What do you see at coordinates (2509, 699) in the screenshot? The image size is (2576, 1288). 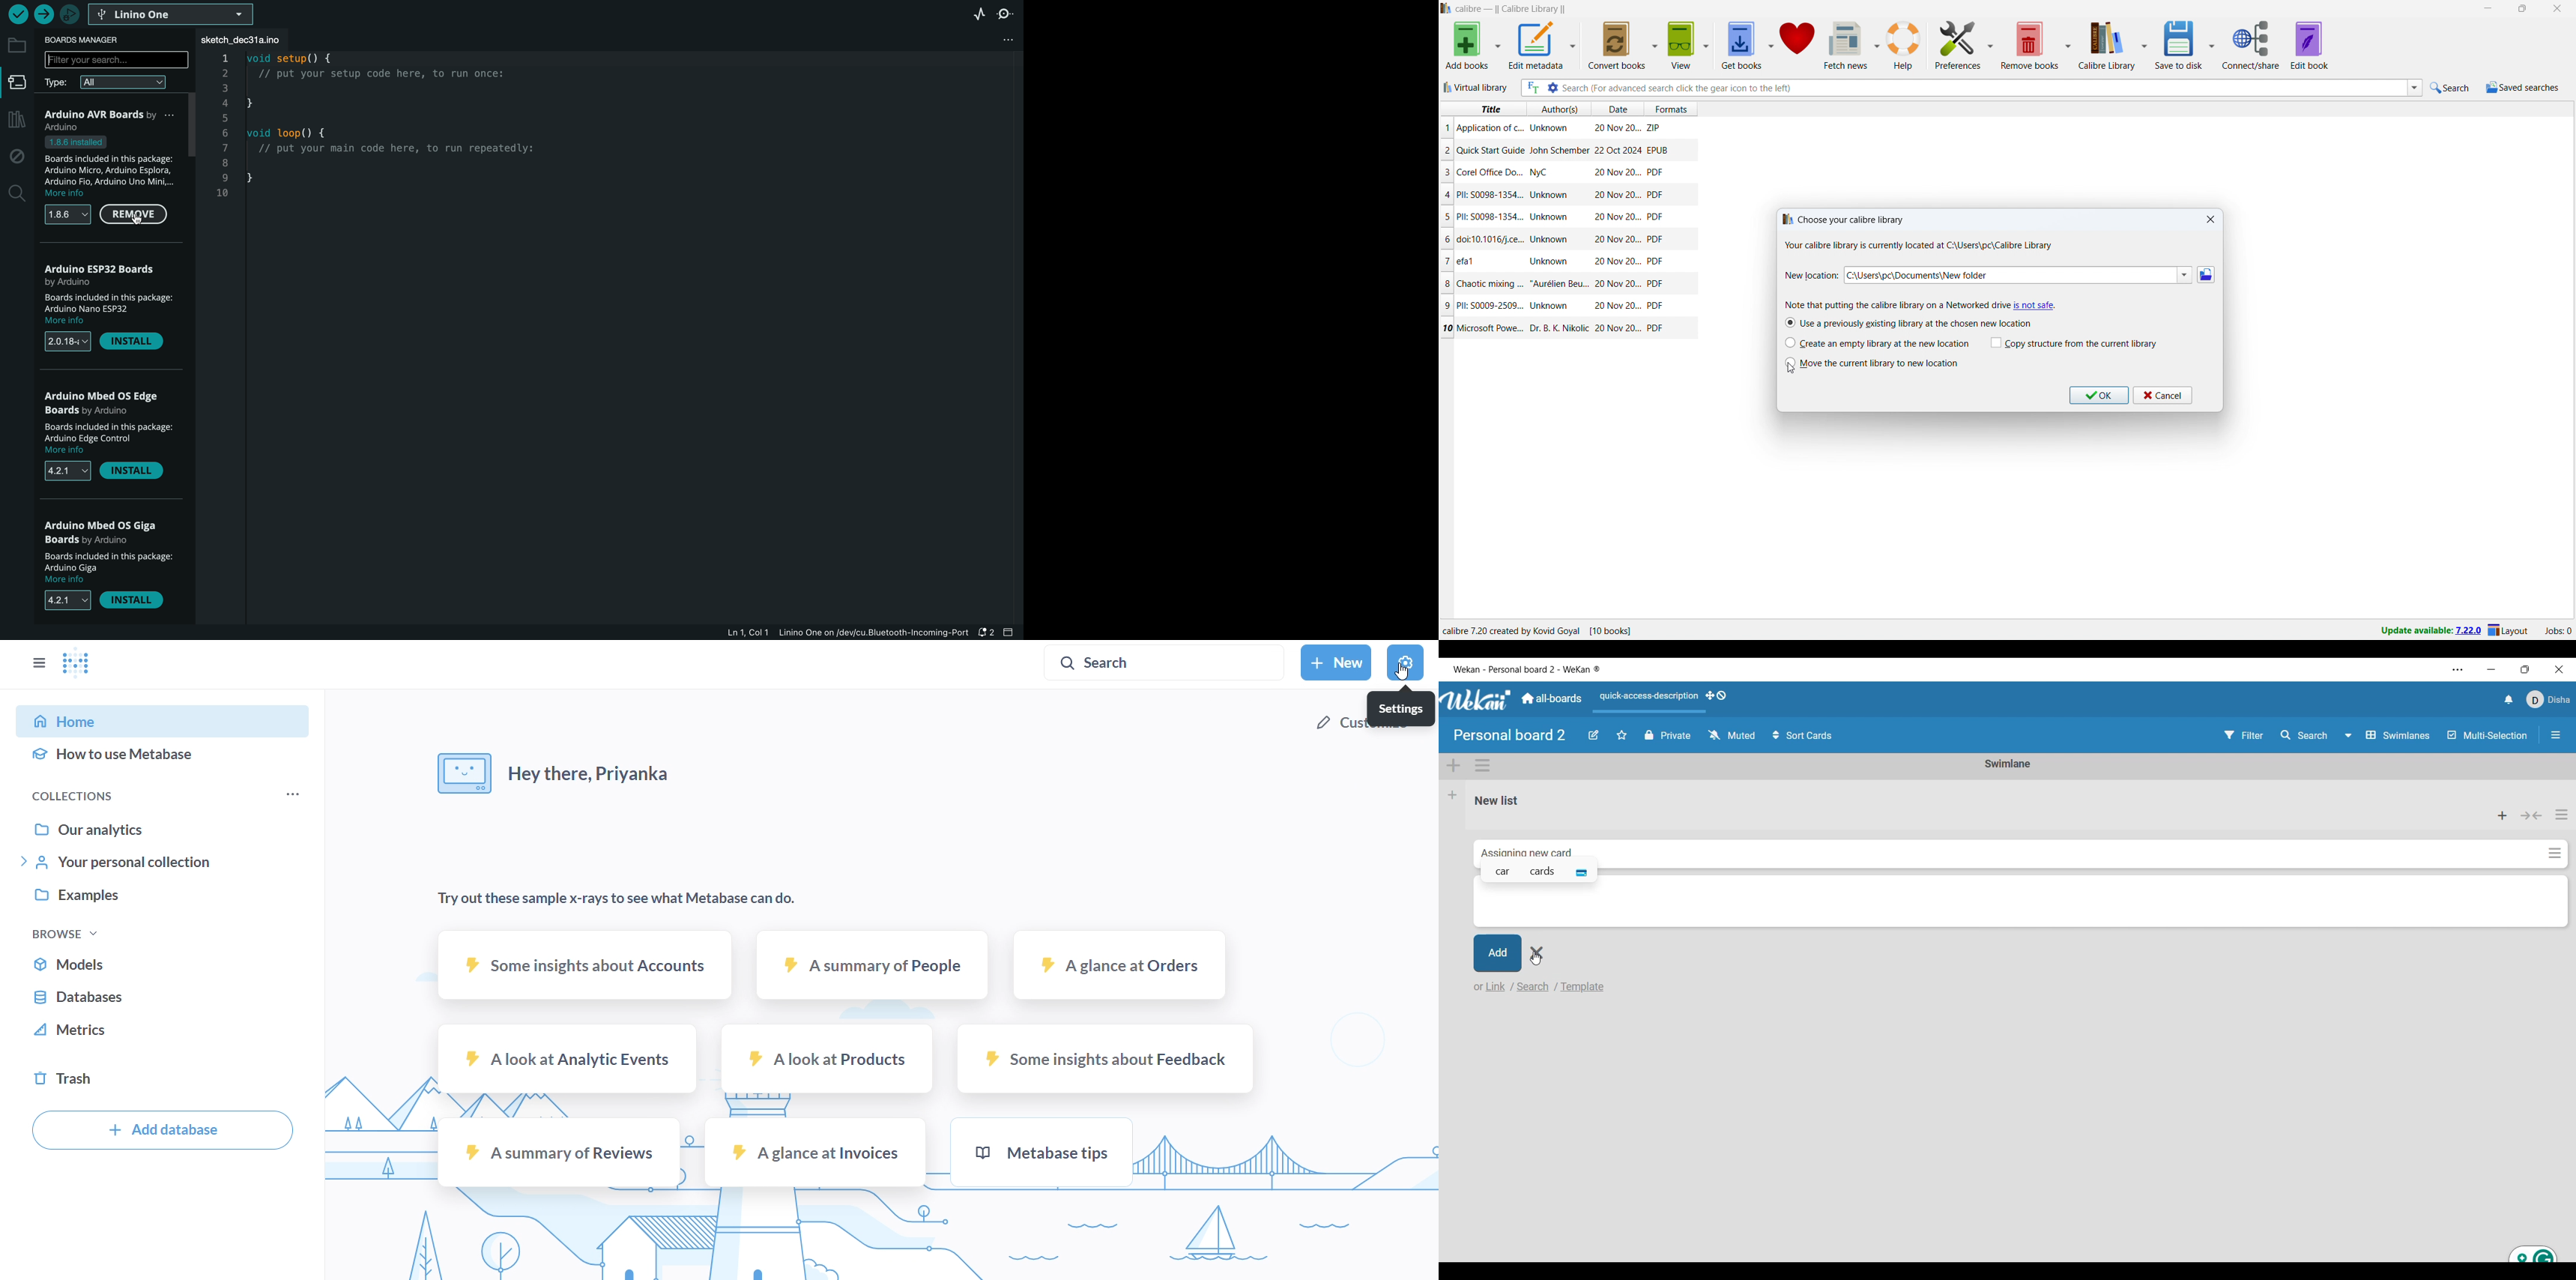 I see `Notifications ` at bounding box center [2509, 699].